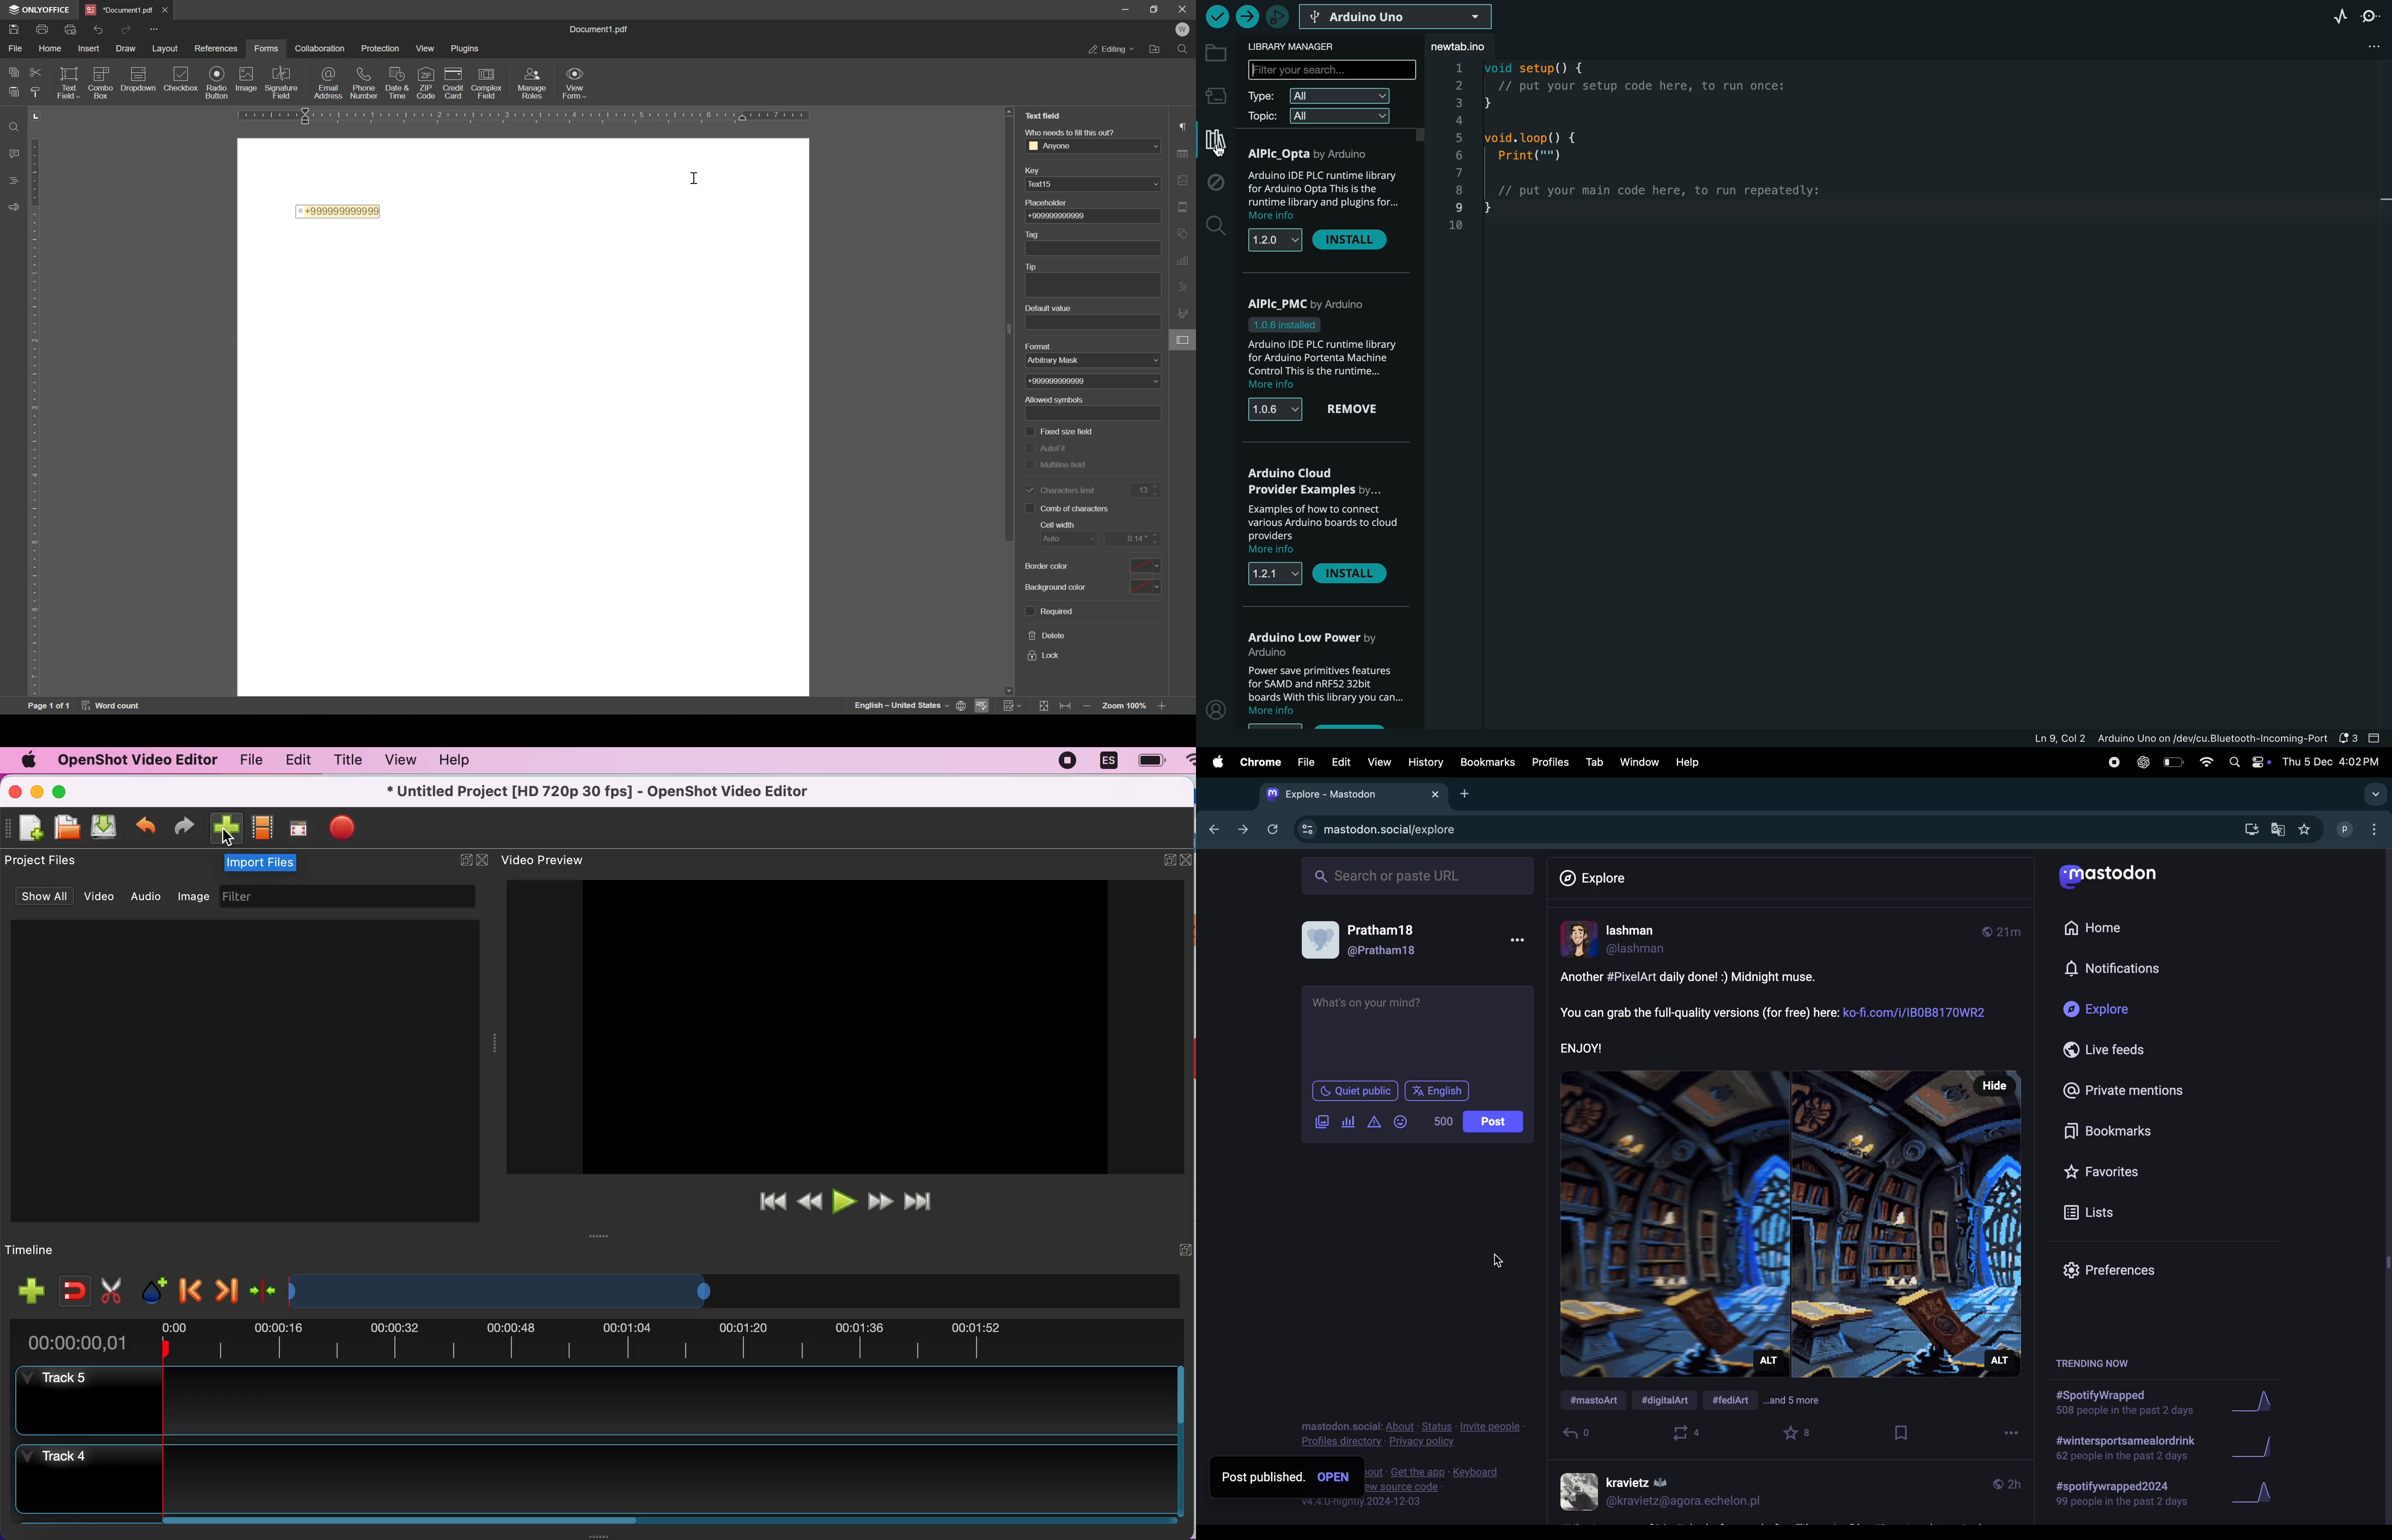 The image size is (2408, 1540). What do you see at coordinates (98, 29) in the screenshot?
I see `undo` at bounding box center [98, 29].